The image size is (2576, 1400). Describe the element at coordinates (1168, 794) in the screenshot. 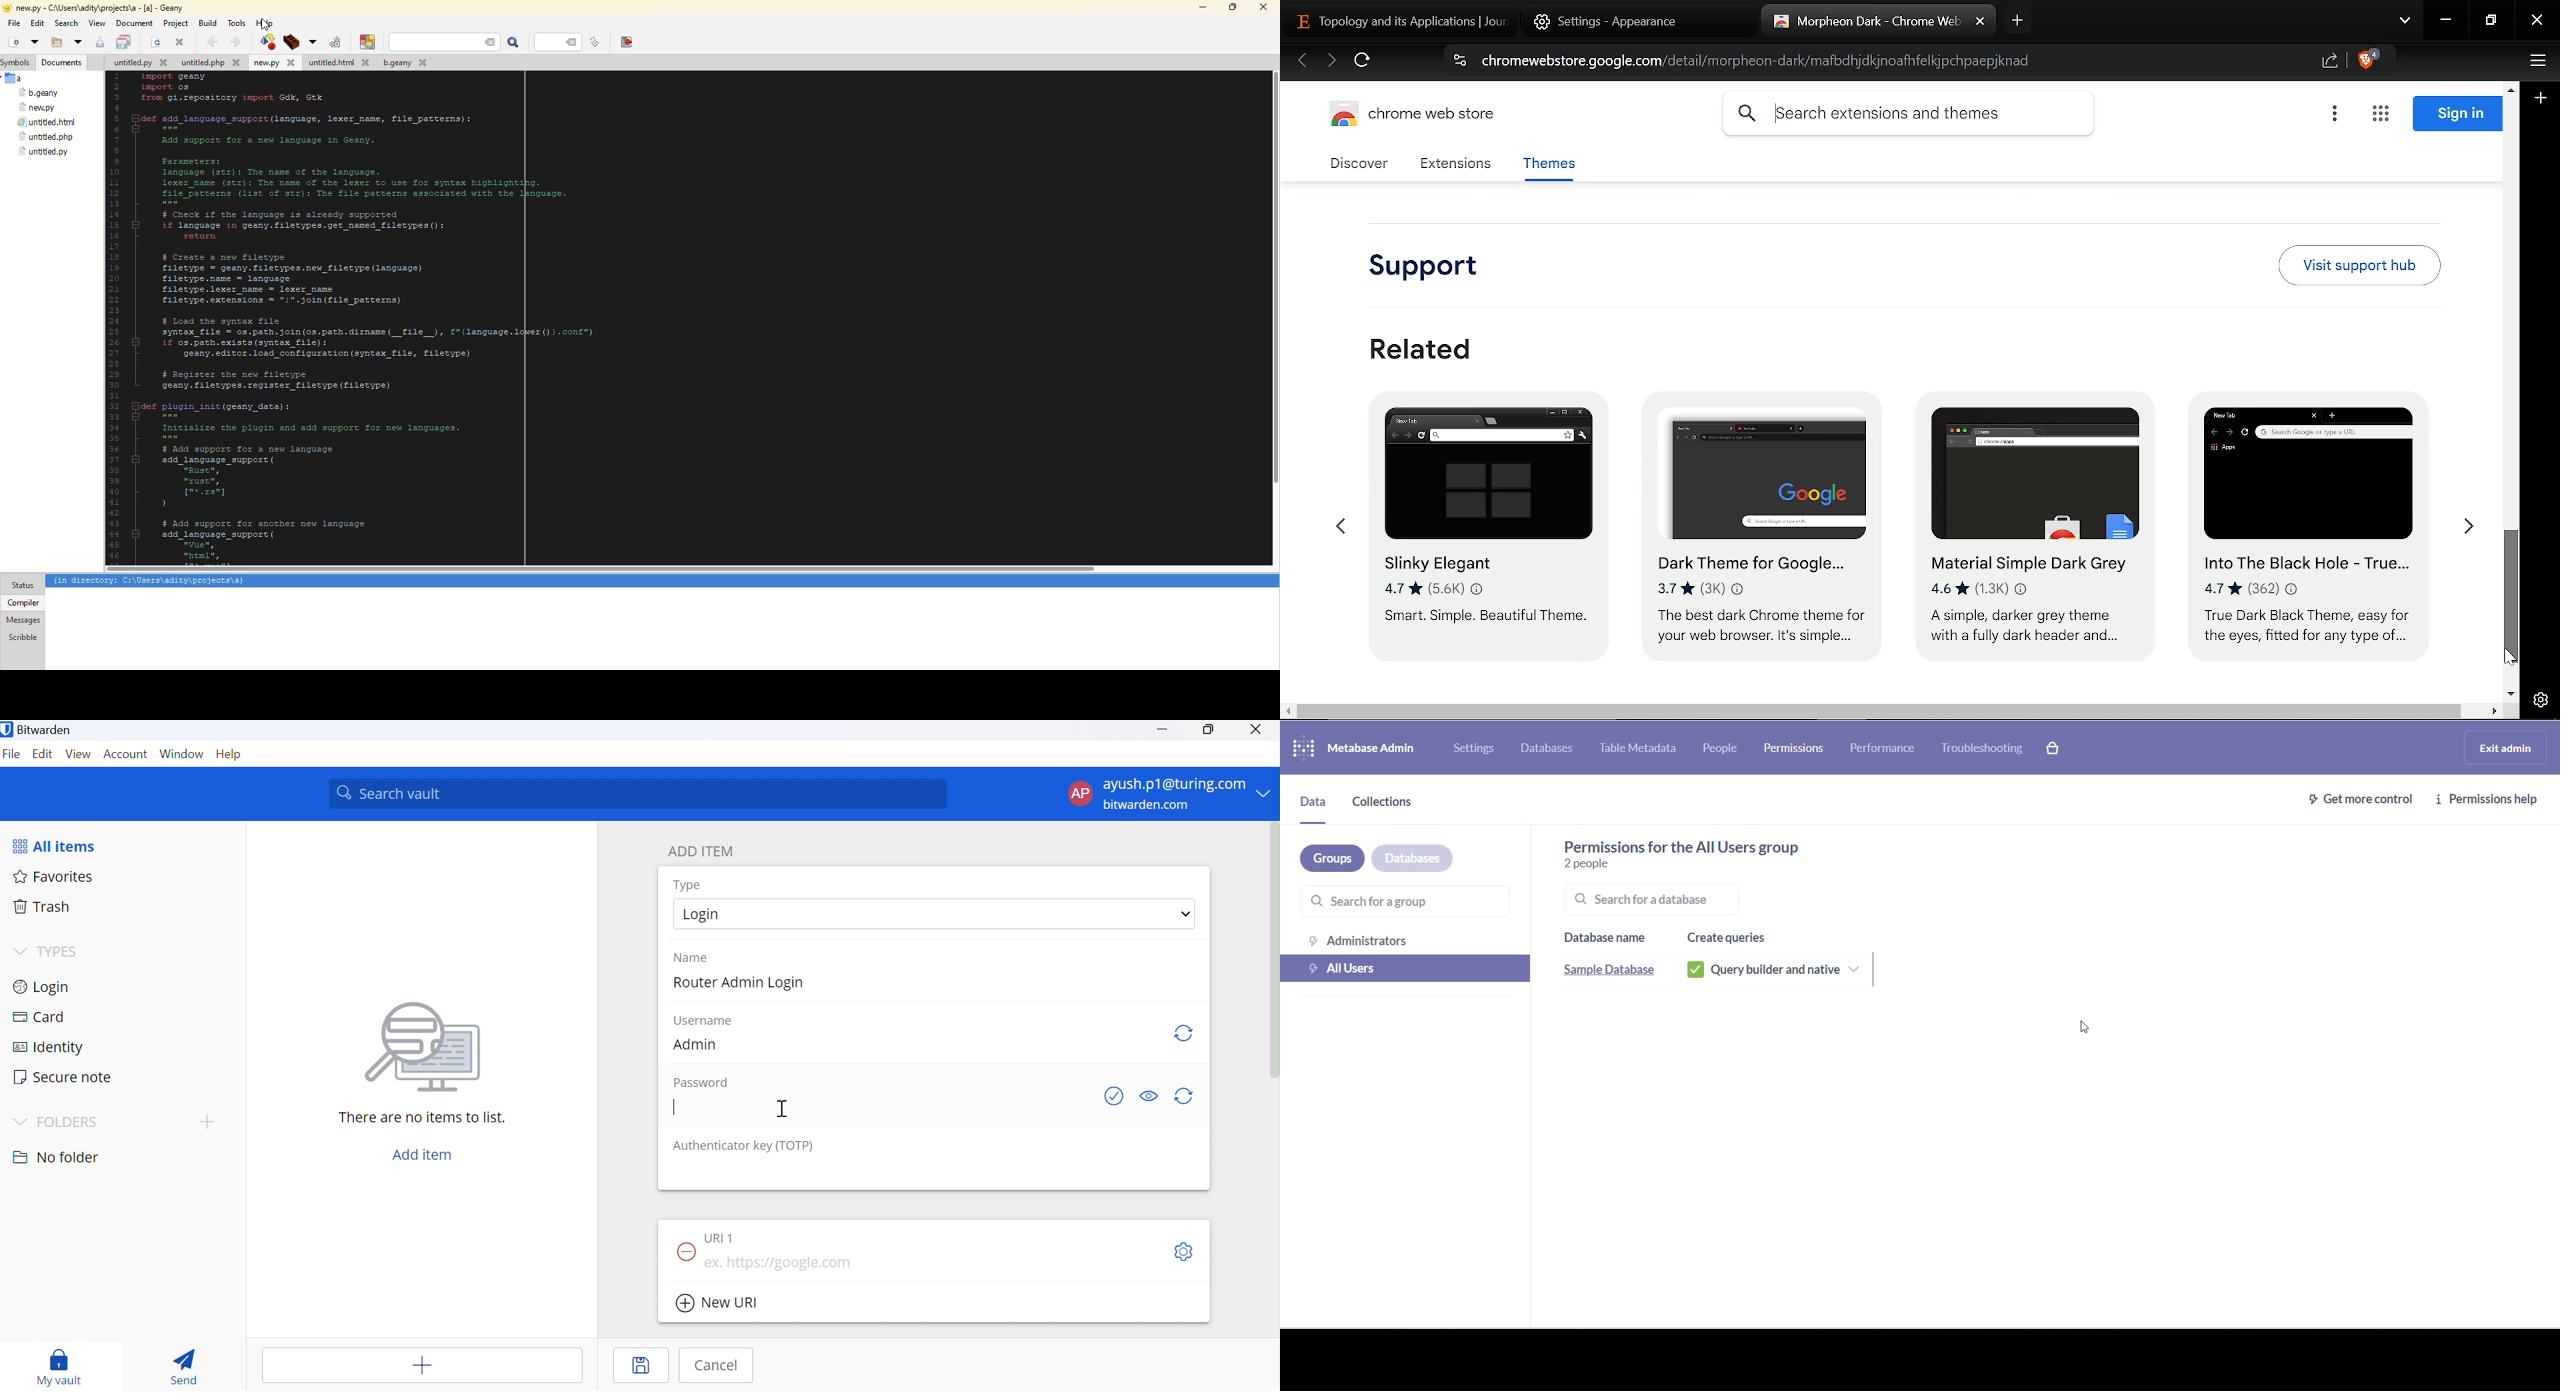

I see `account menu` at that location.